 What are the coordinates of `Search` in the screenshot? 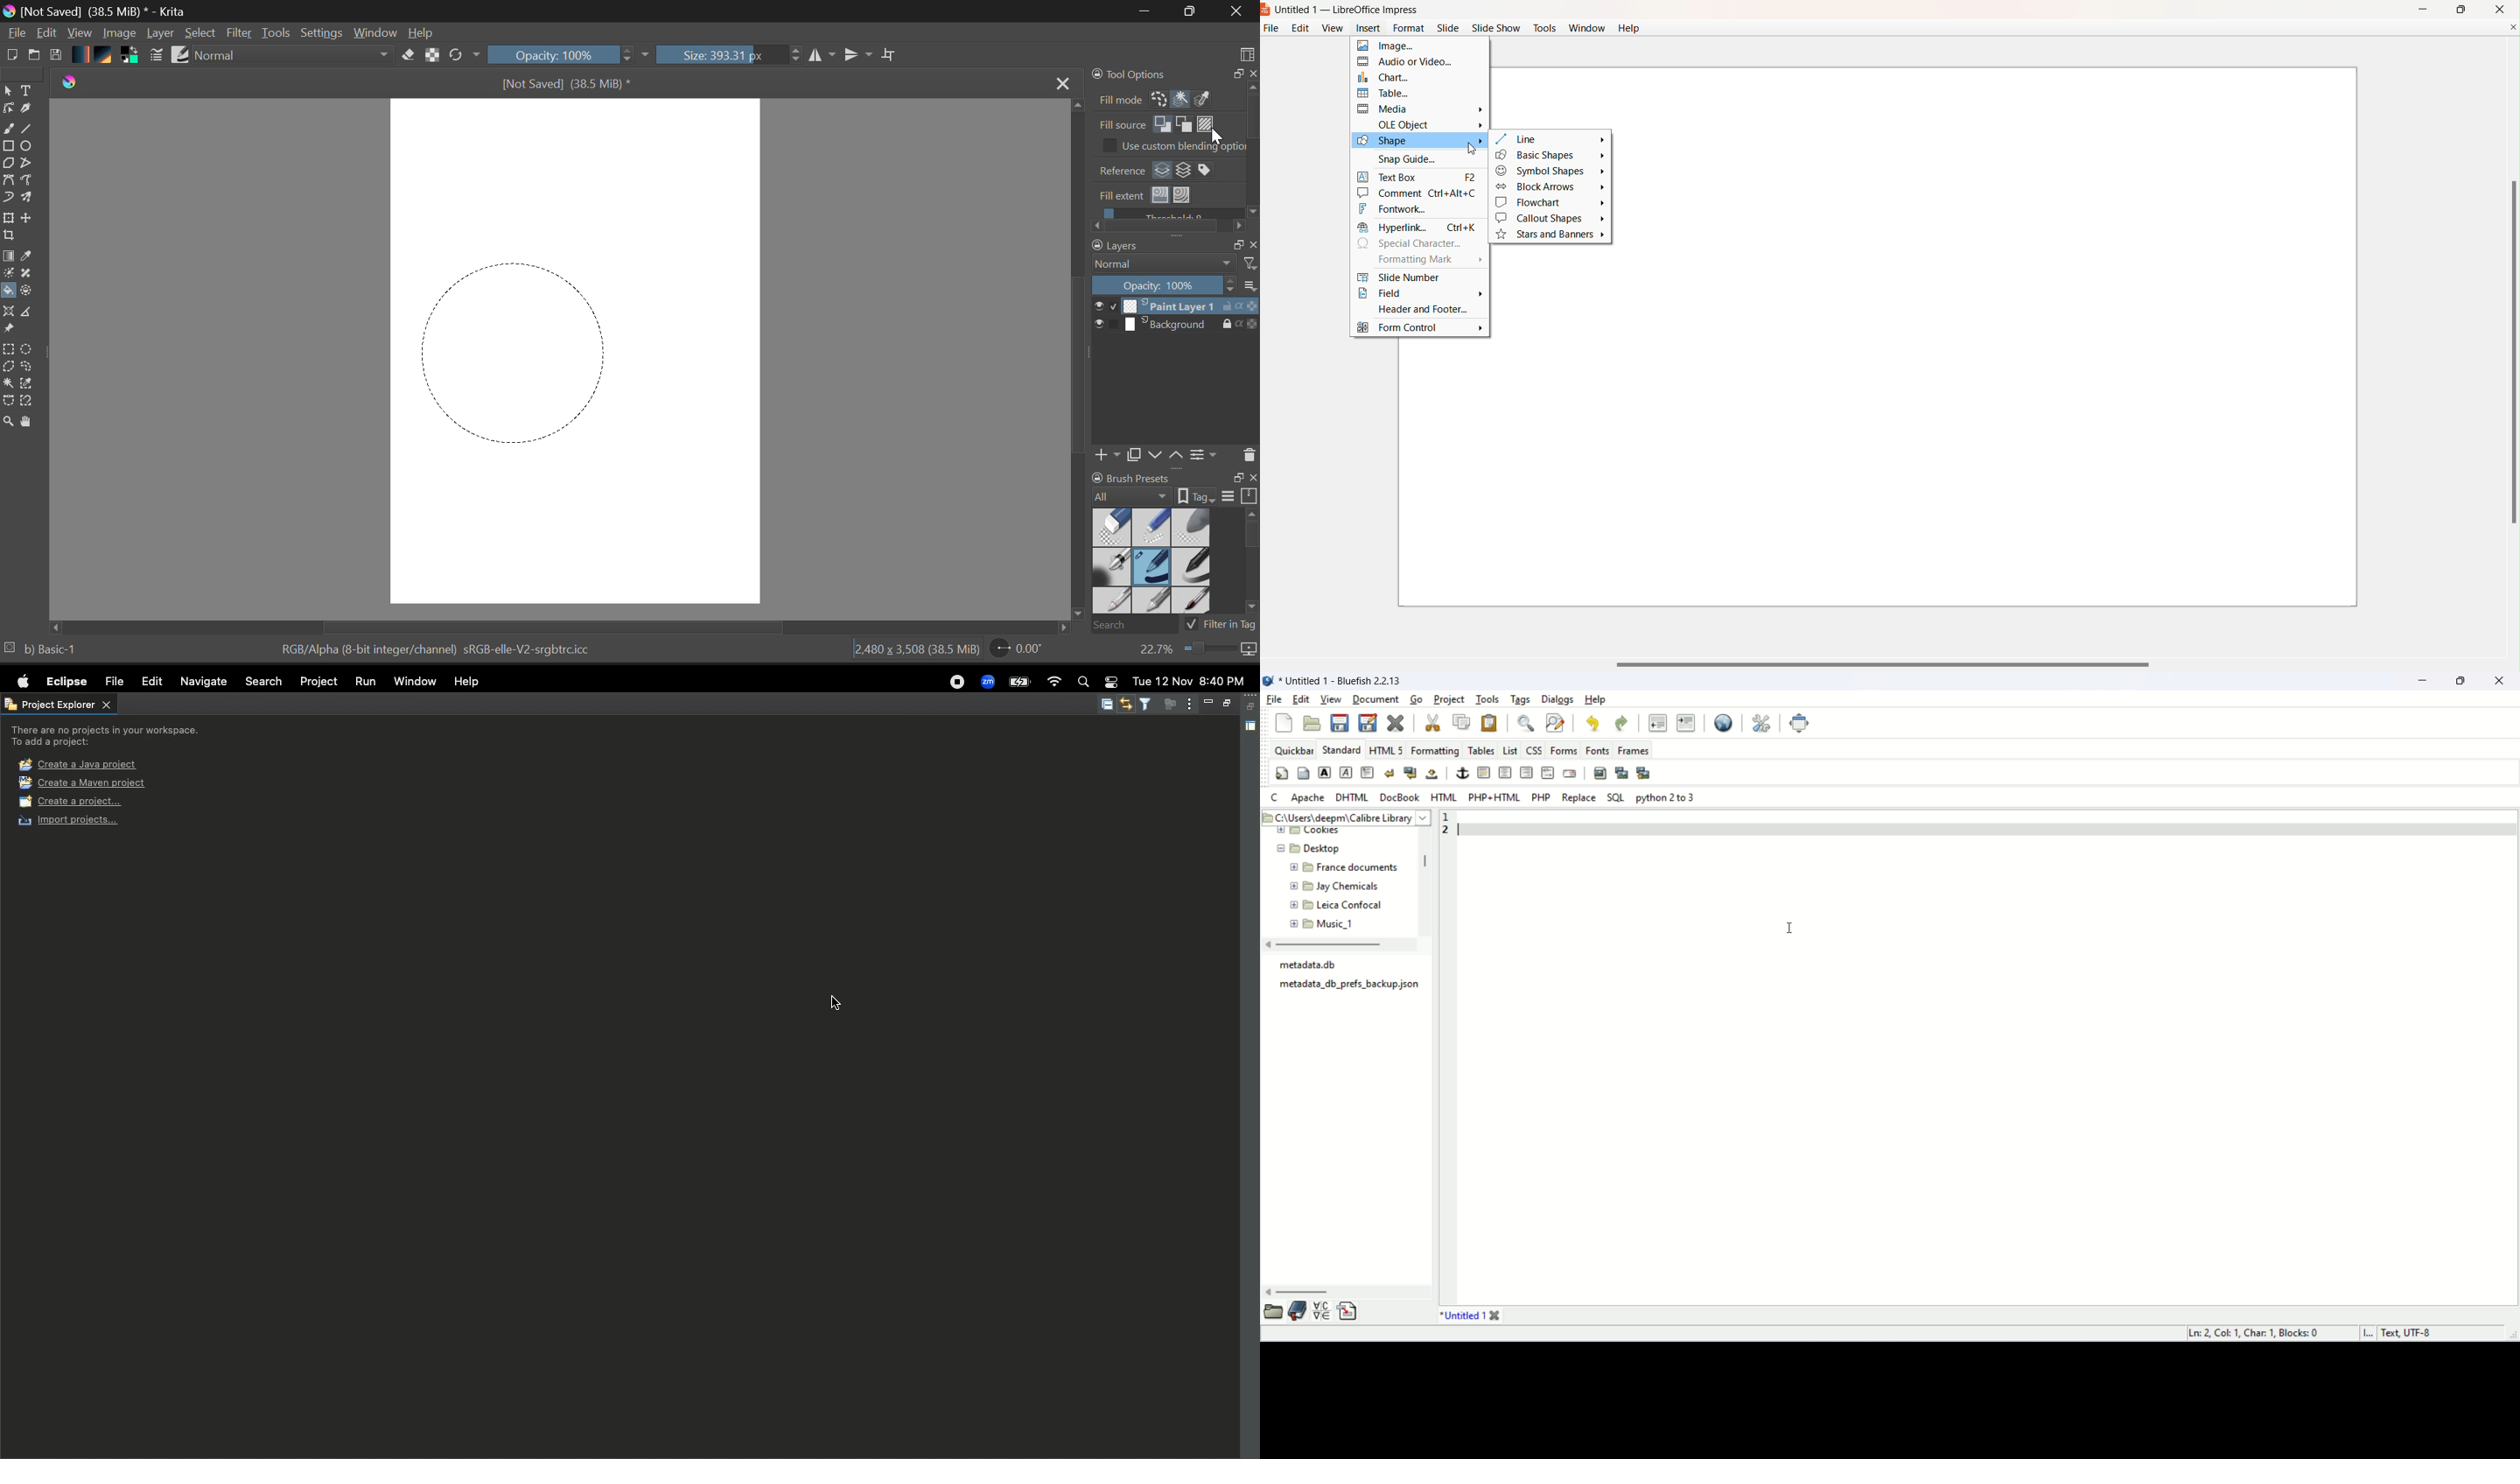 It's located at (1083, 684).